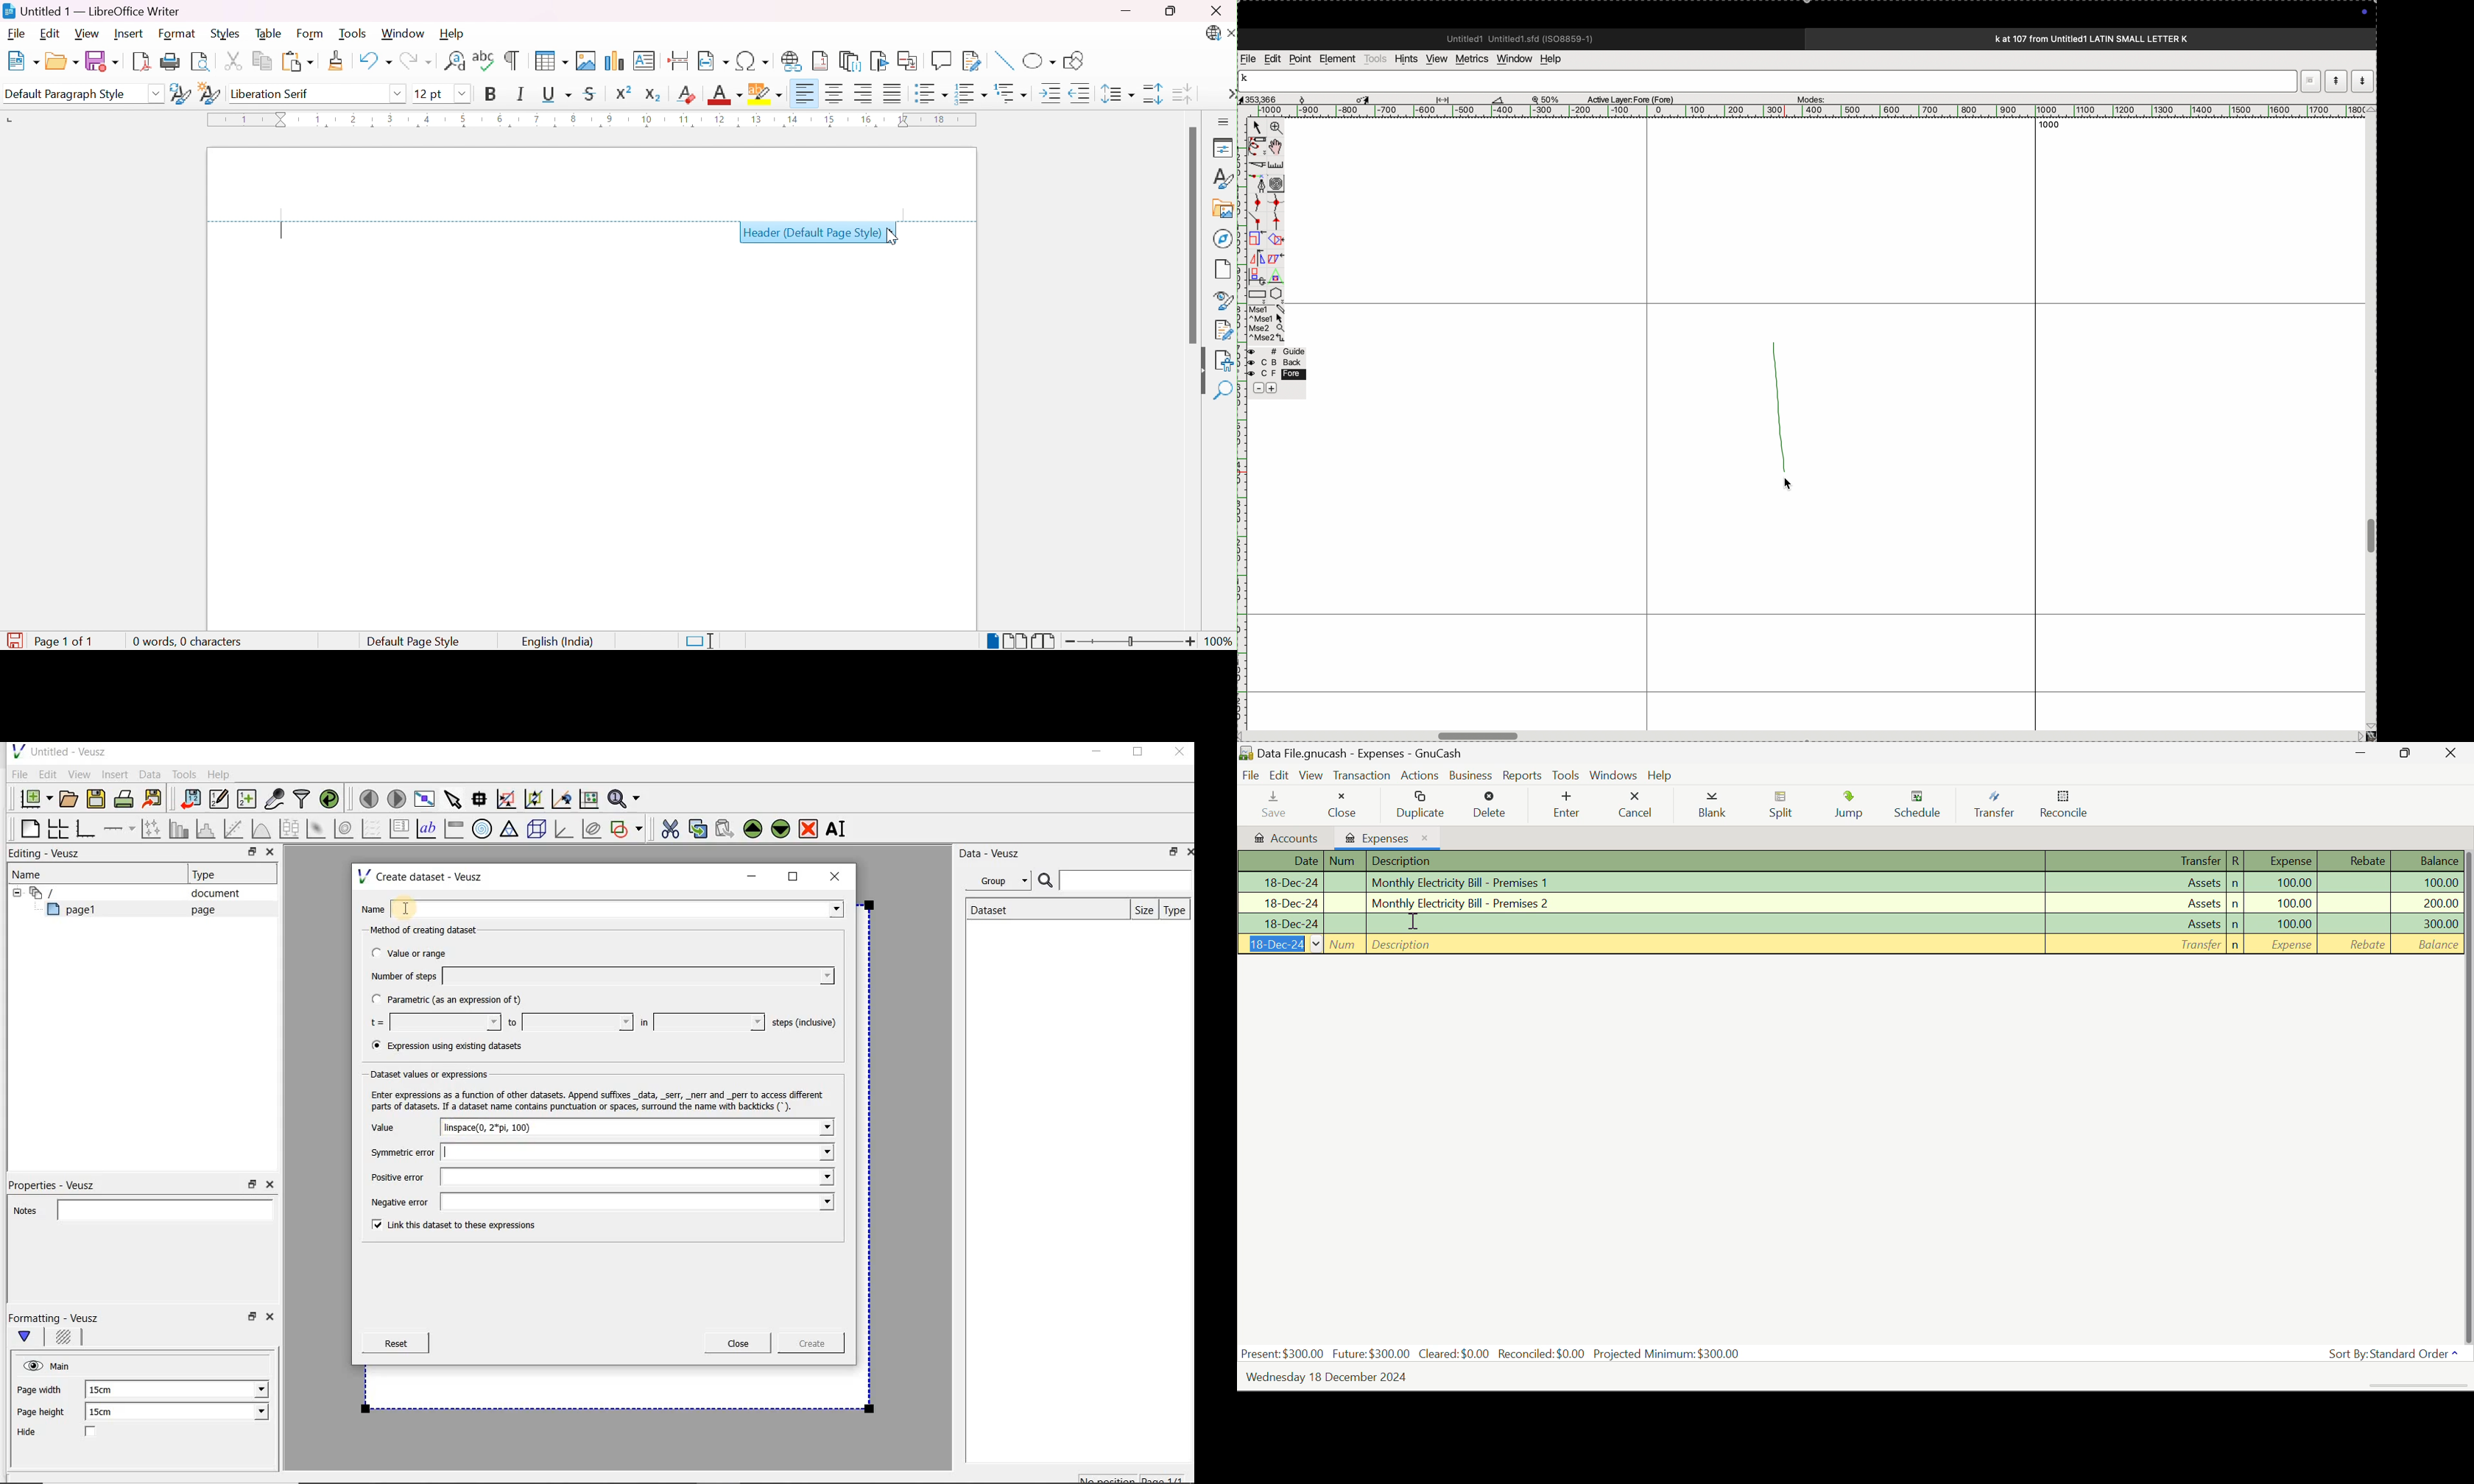 The width and height of the screenshot is (2492, 1484). Describe the element at coordinates (877, 62) in the screenshot. I see `Insert bookmark` at that location.